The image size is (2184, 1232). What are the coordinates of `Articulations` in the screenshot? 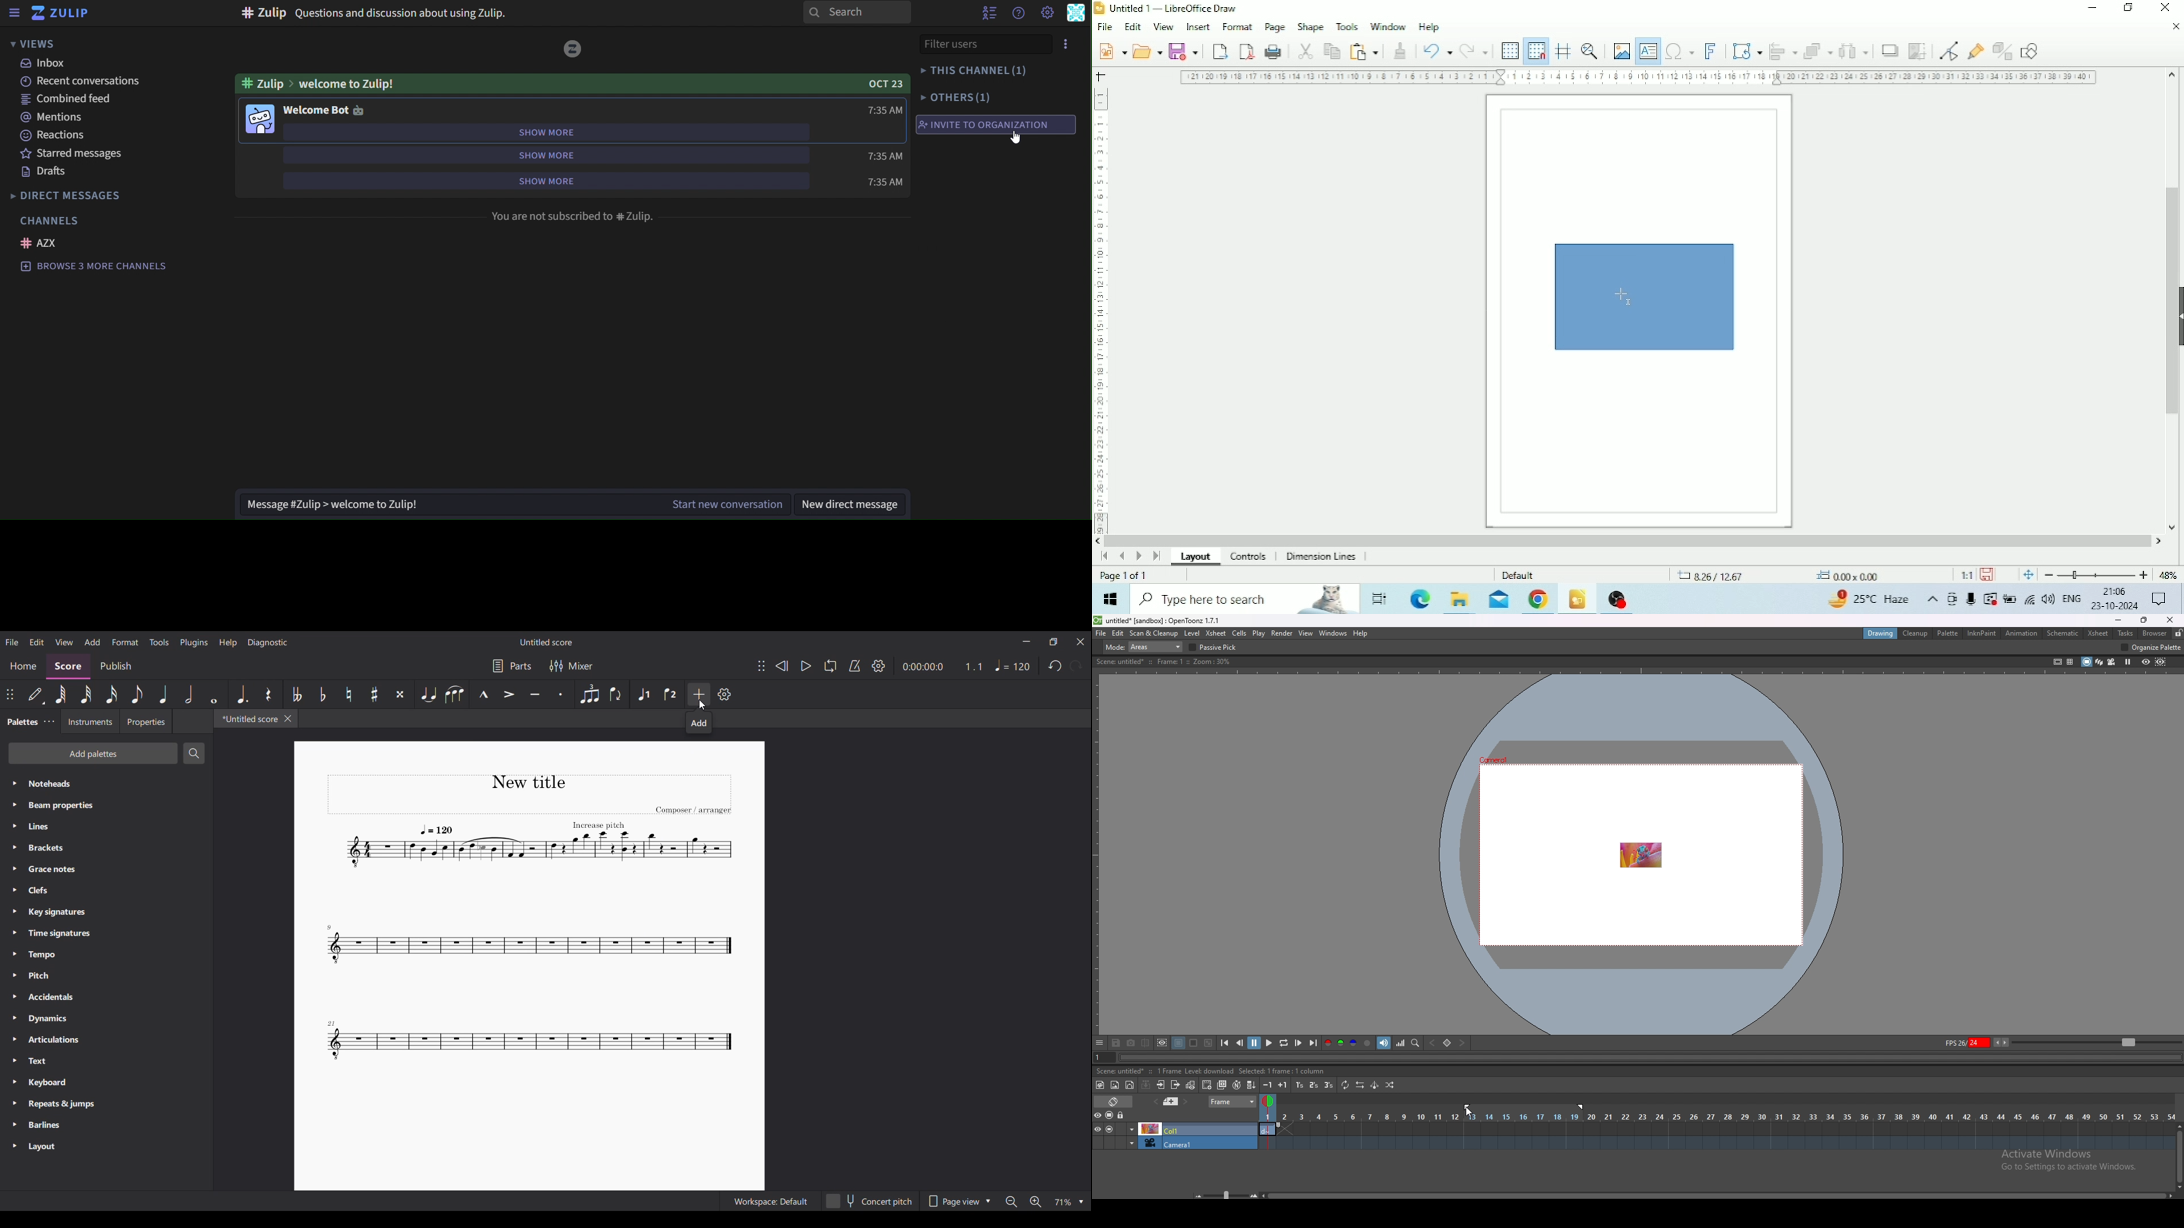 It's located at (107, 1040).